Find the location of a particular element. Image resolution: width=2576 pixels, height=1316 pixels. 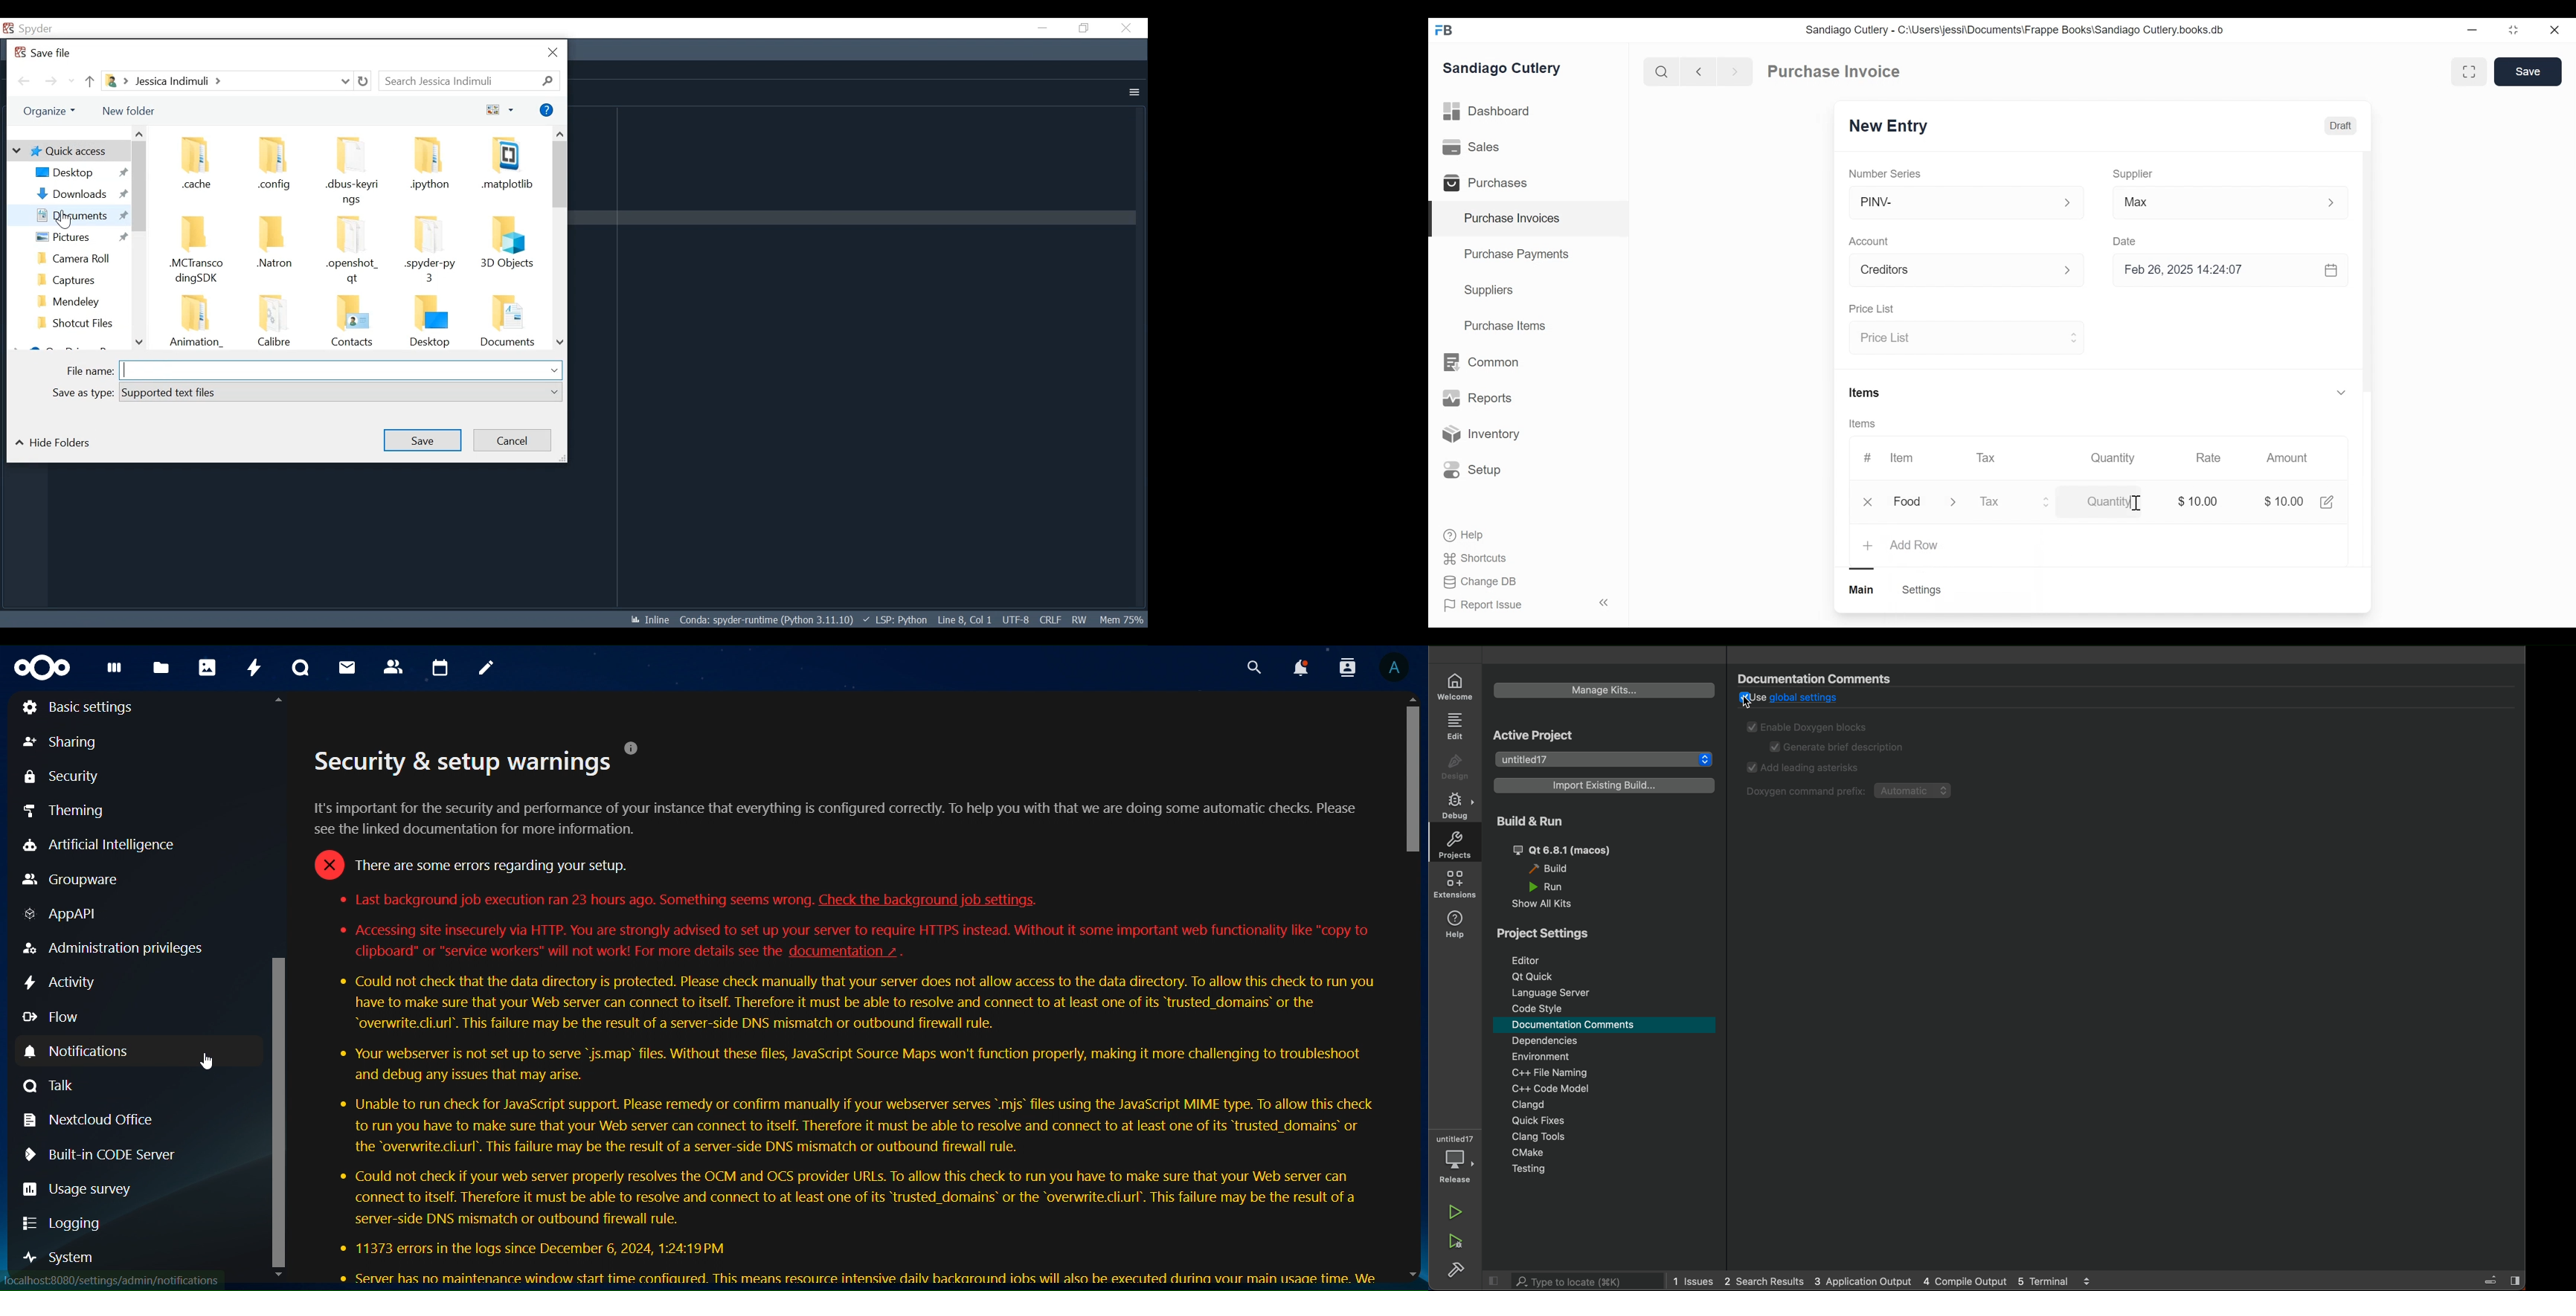

+ is located at coordinates (1869, 546).